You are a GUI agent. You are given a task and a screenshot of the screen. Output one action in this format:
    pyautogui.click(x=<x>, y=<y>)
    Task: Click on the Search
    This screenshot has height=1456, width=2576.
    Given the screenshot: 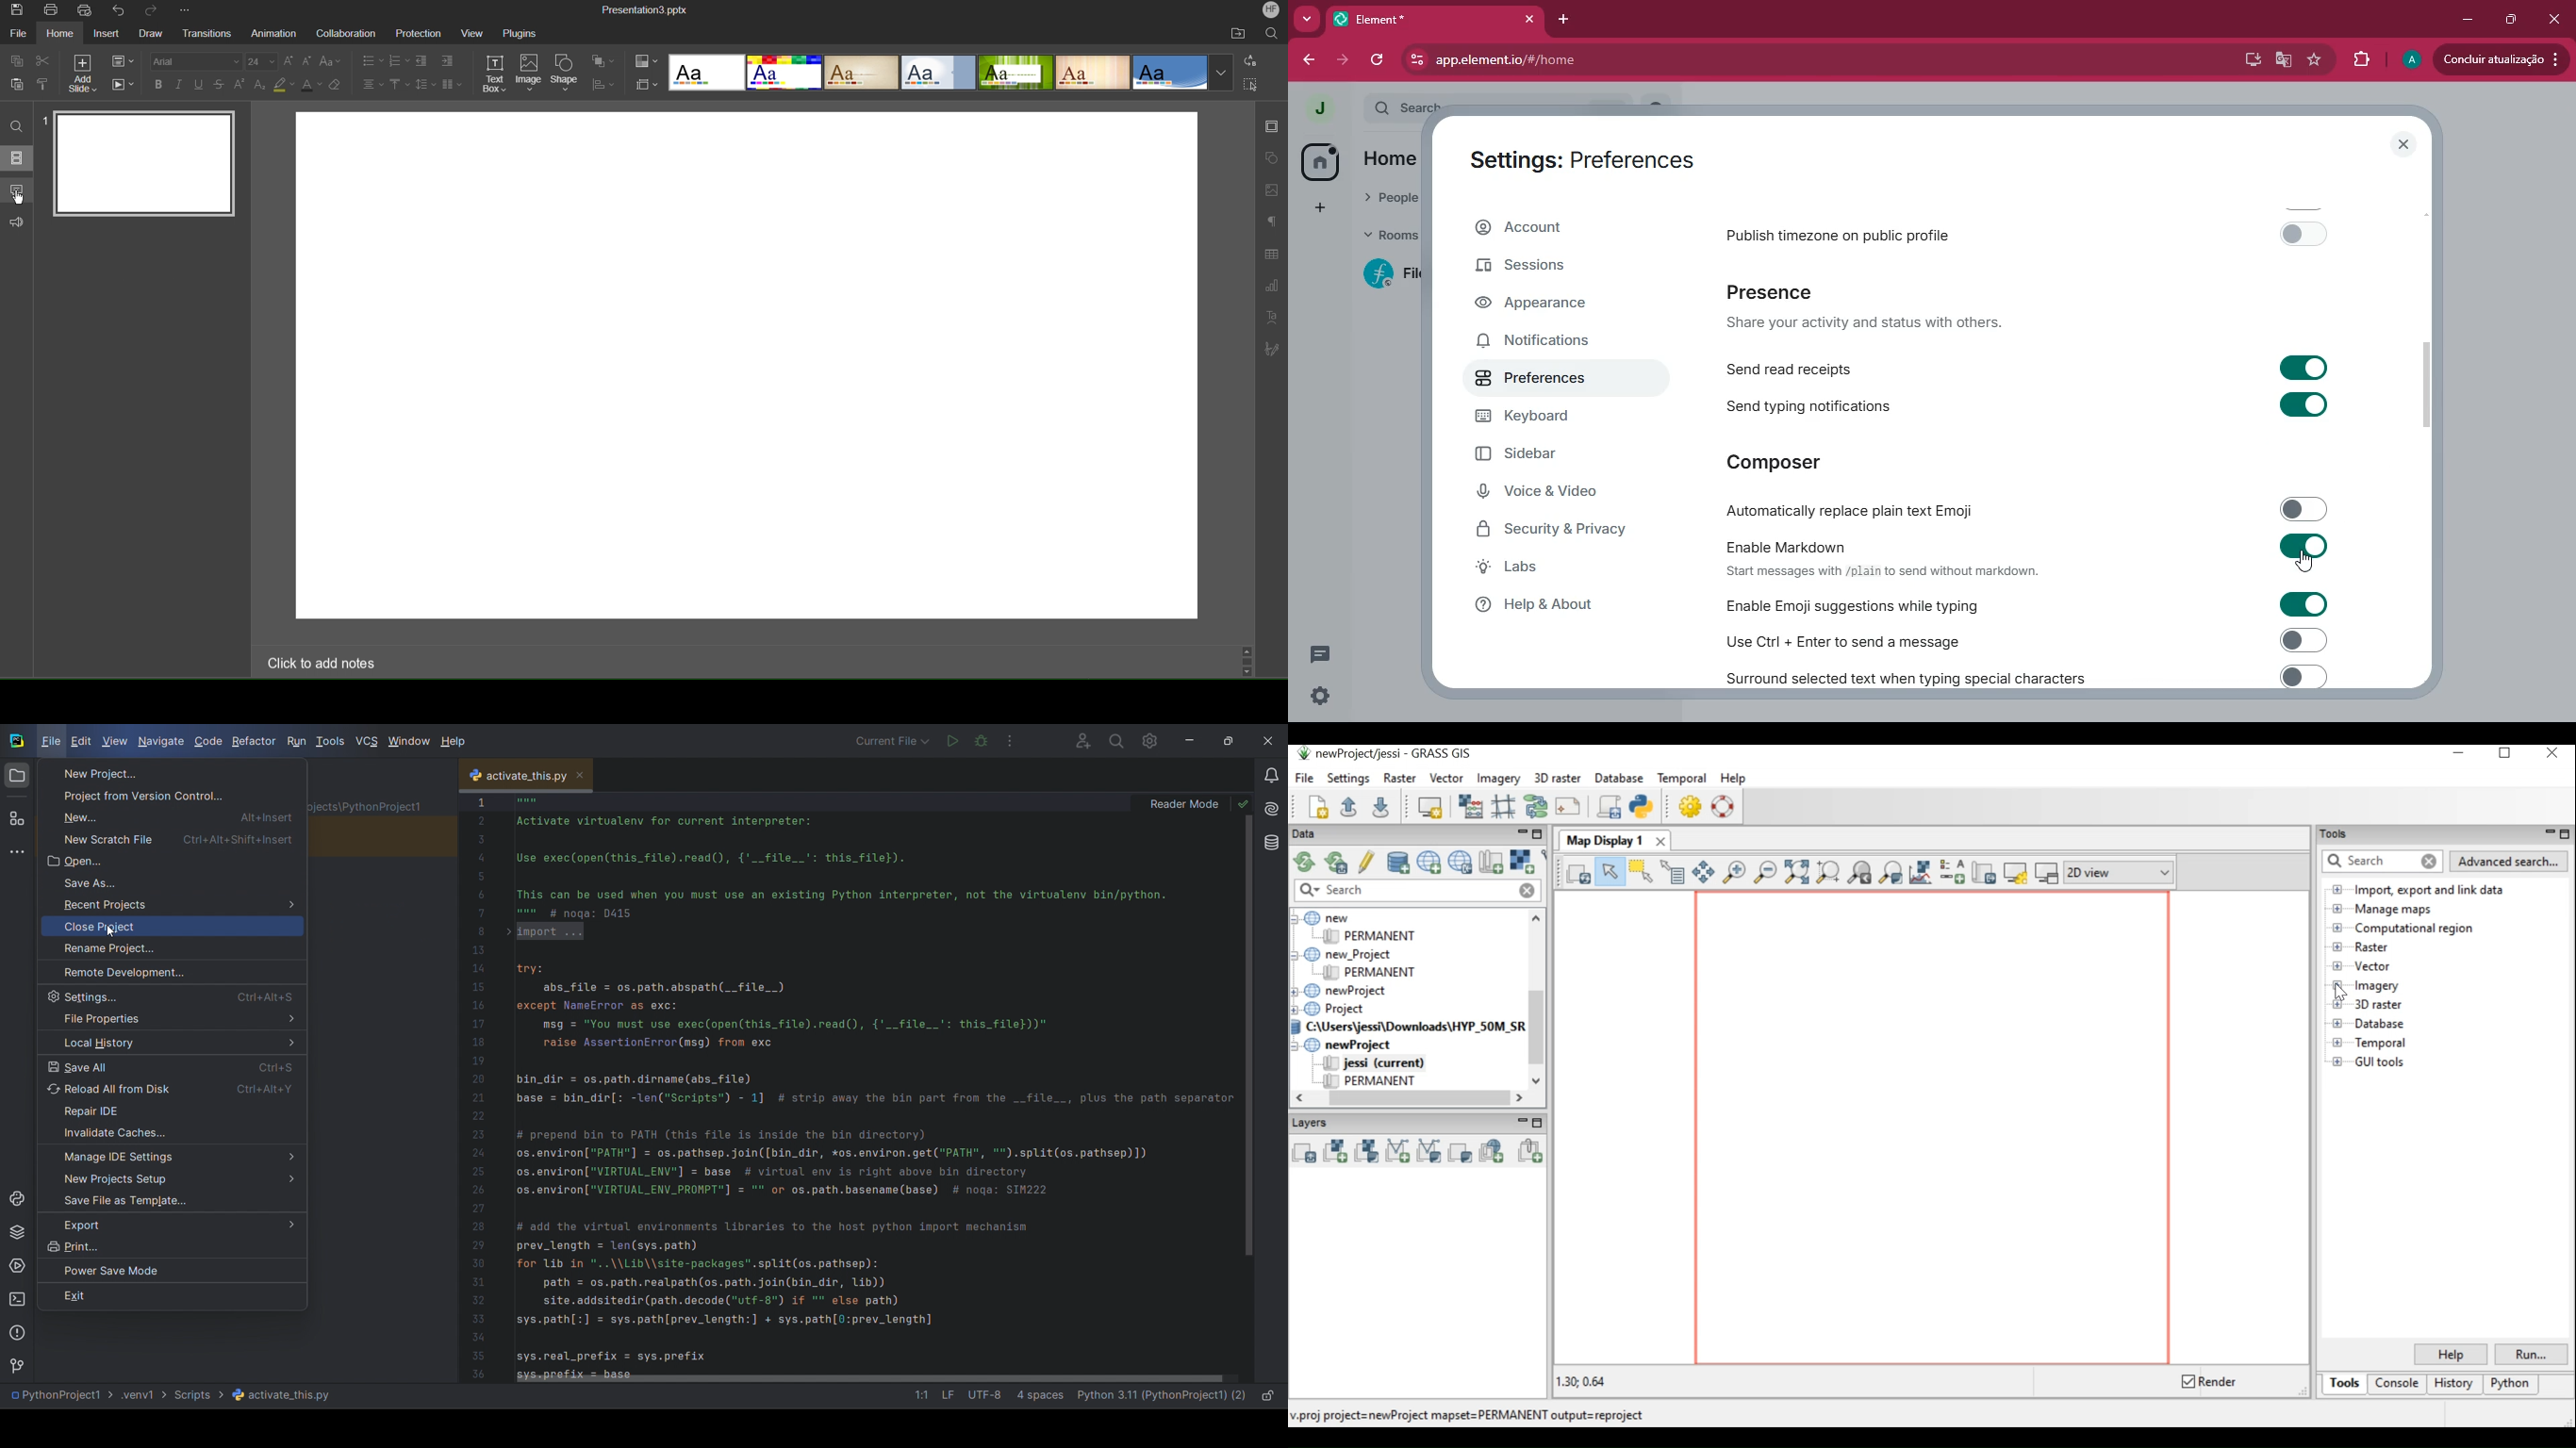 What is the action you would take?
    pyautogui.click(x=1273, y=34)
    